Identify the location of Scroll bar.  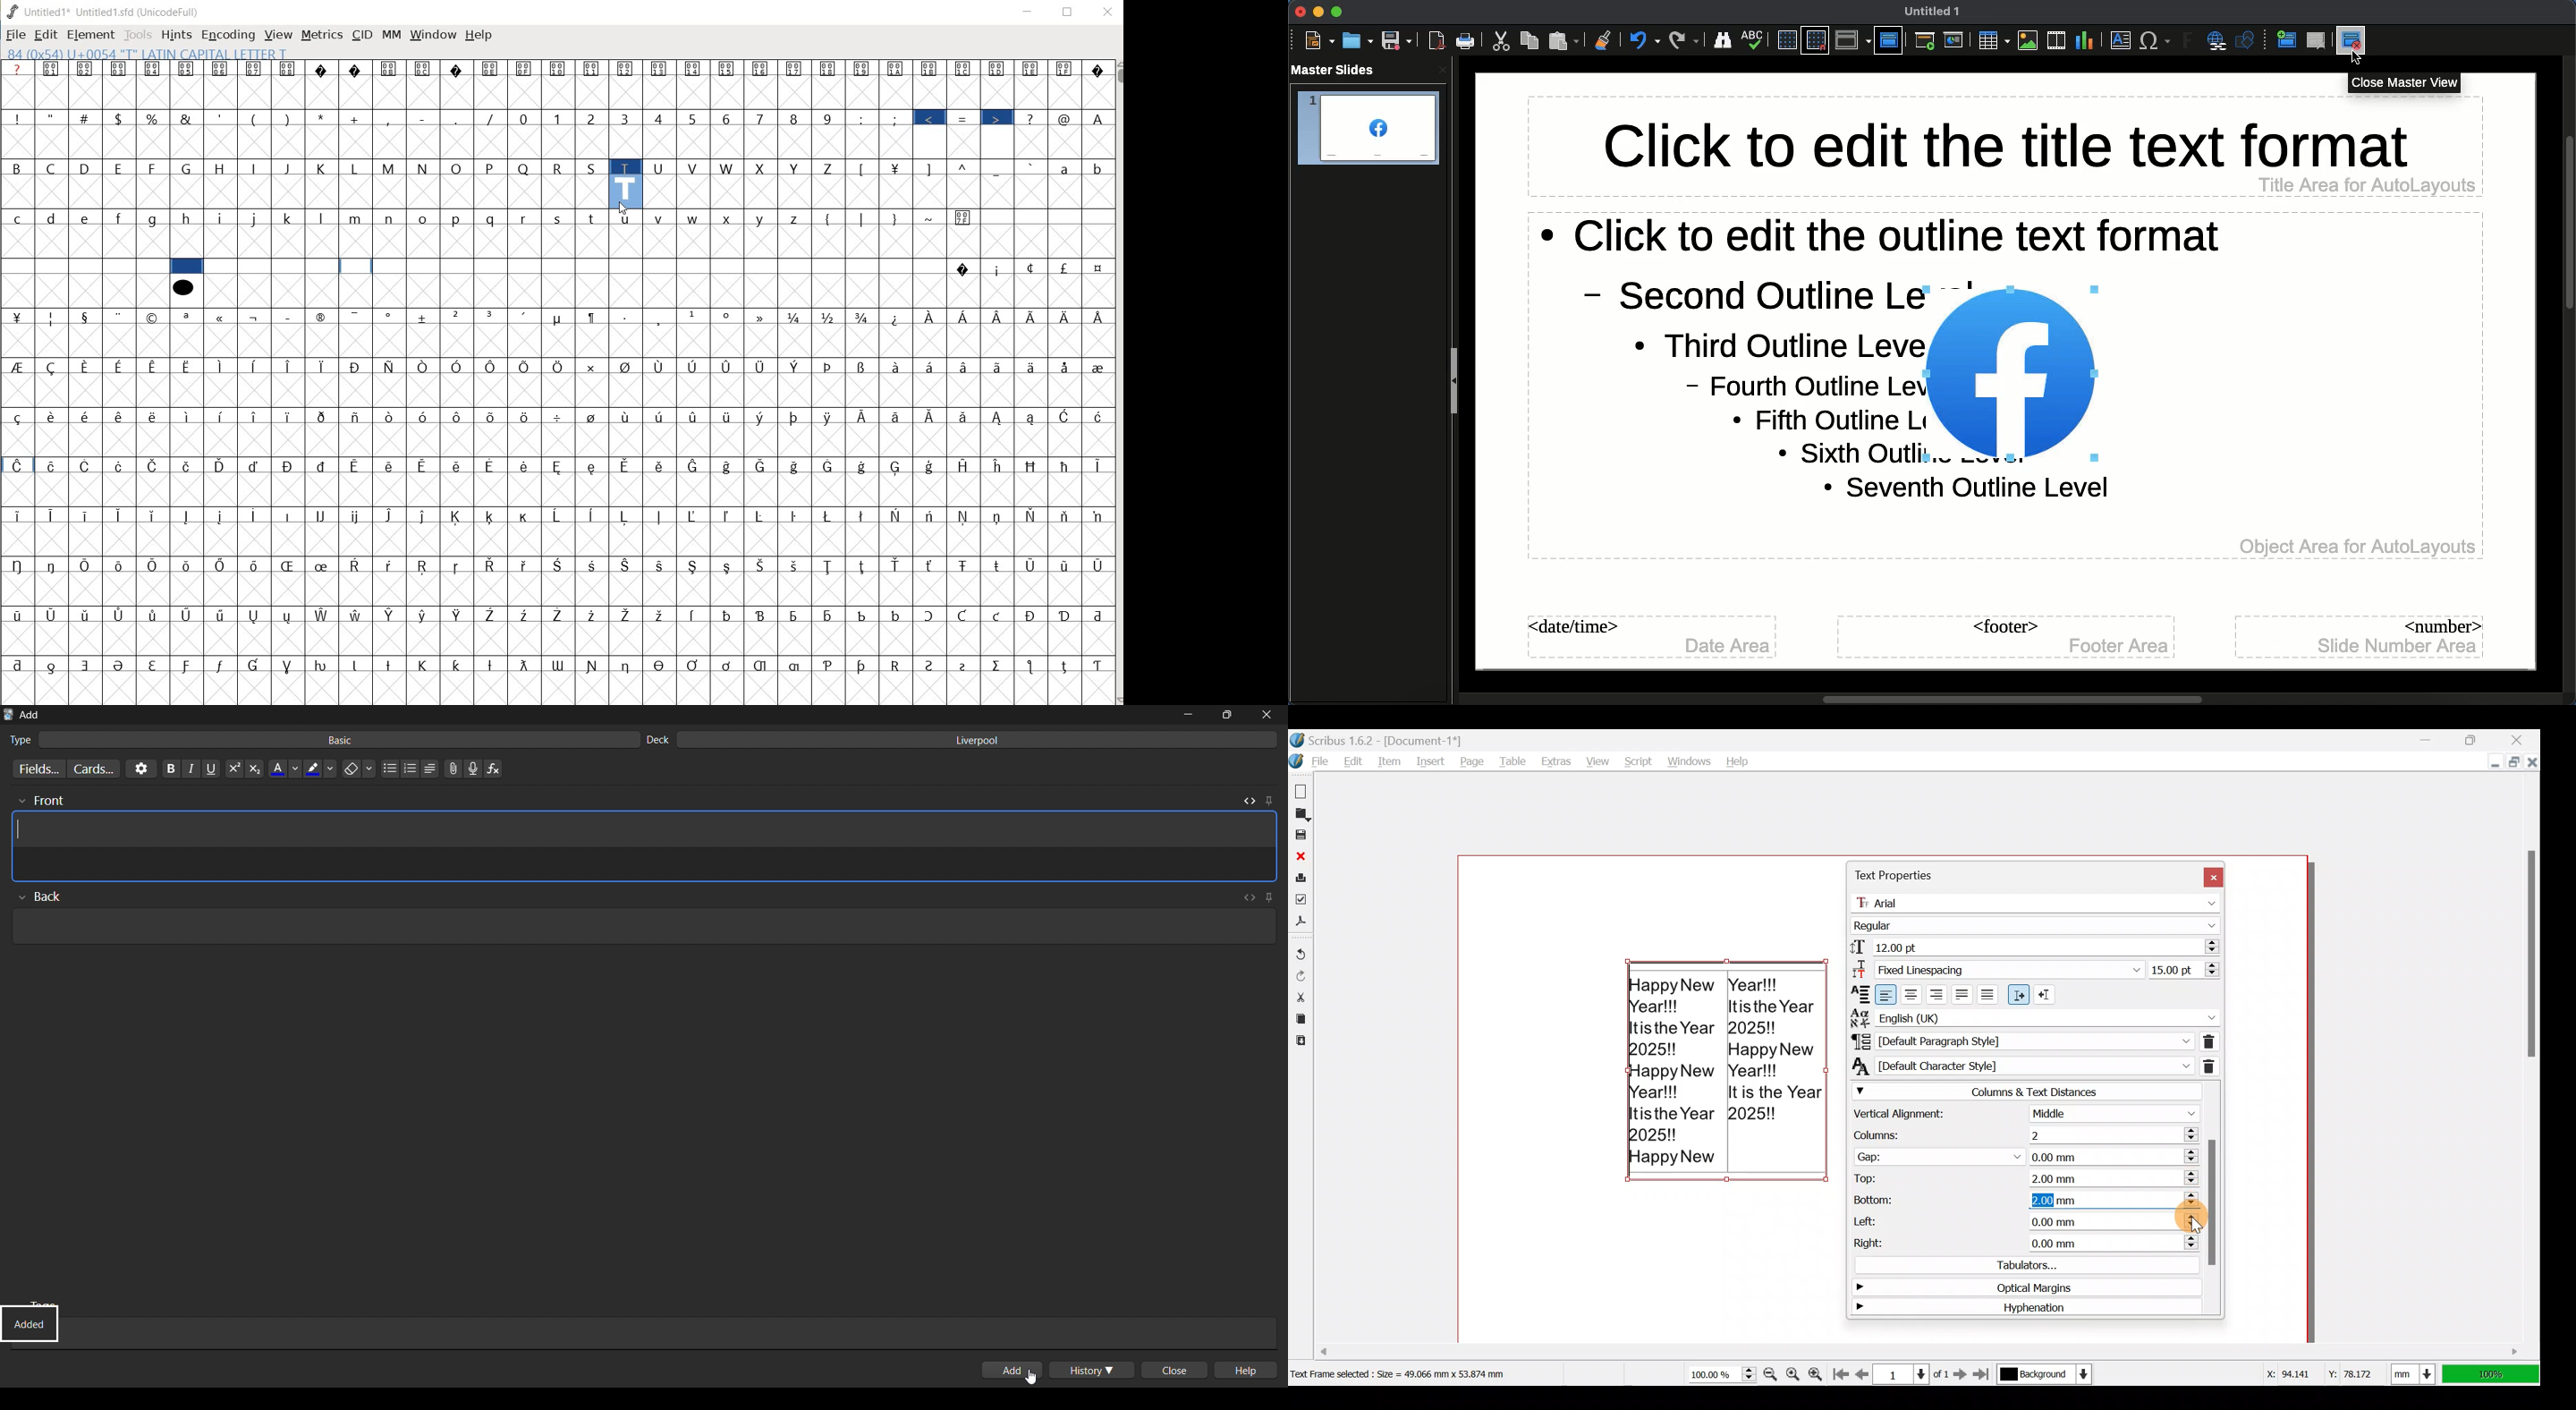
(2213, 1198).